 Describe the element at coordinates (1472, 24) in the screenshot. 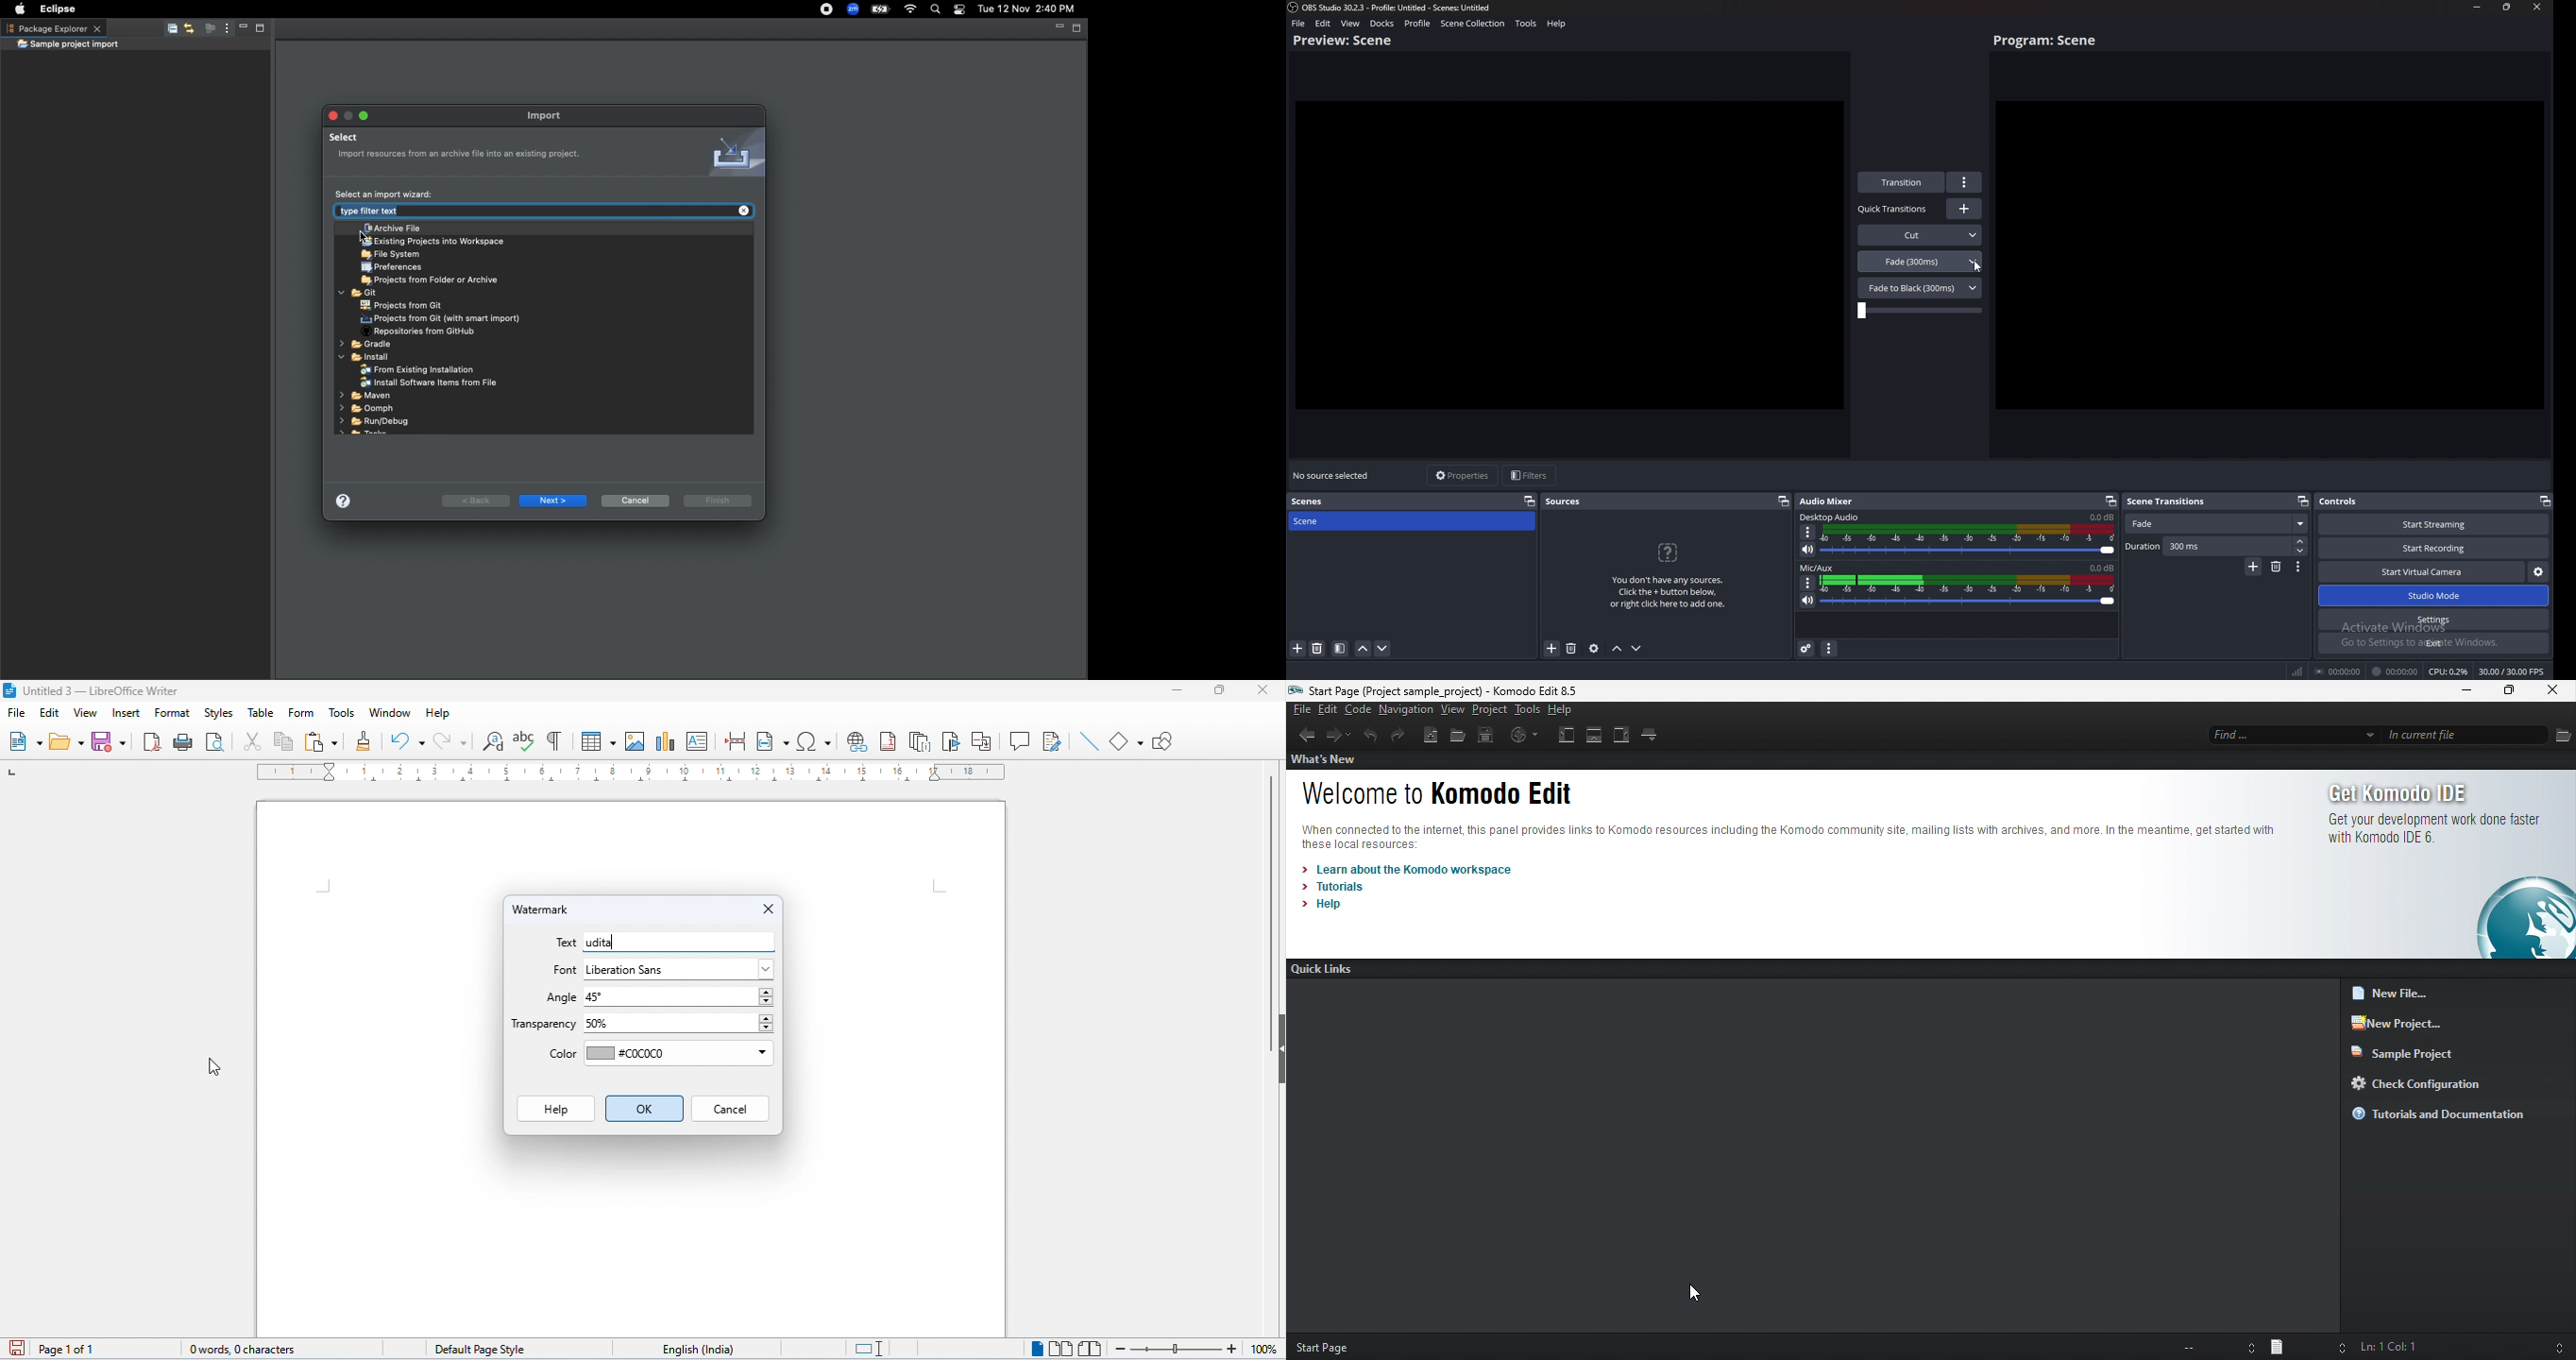

I see `scene collection` at that location.